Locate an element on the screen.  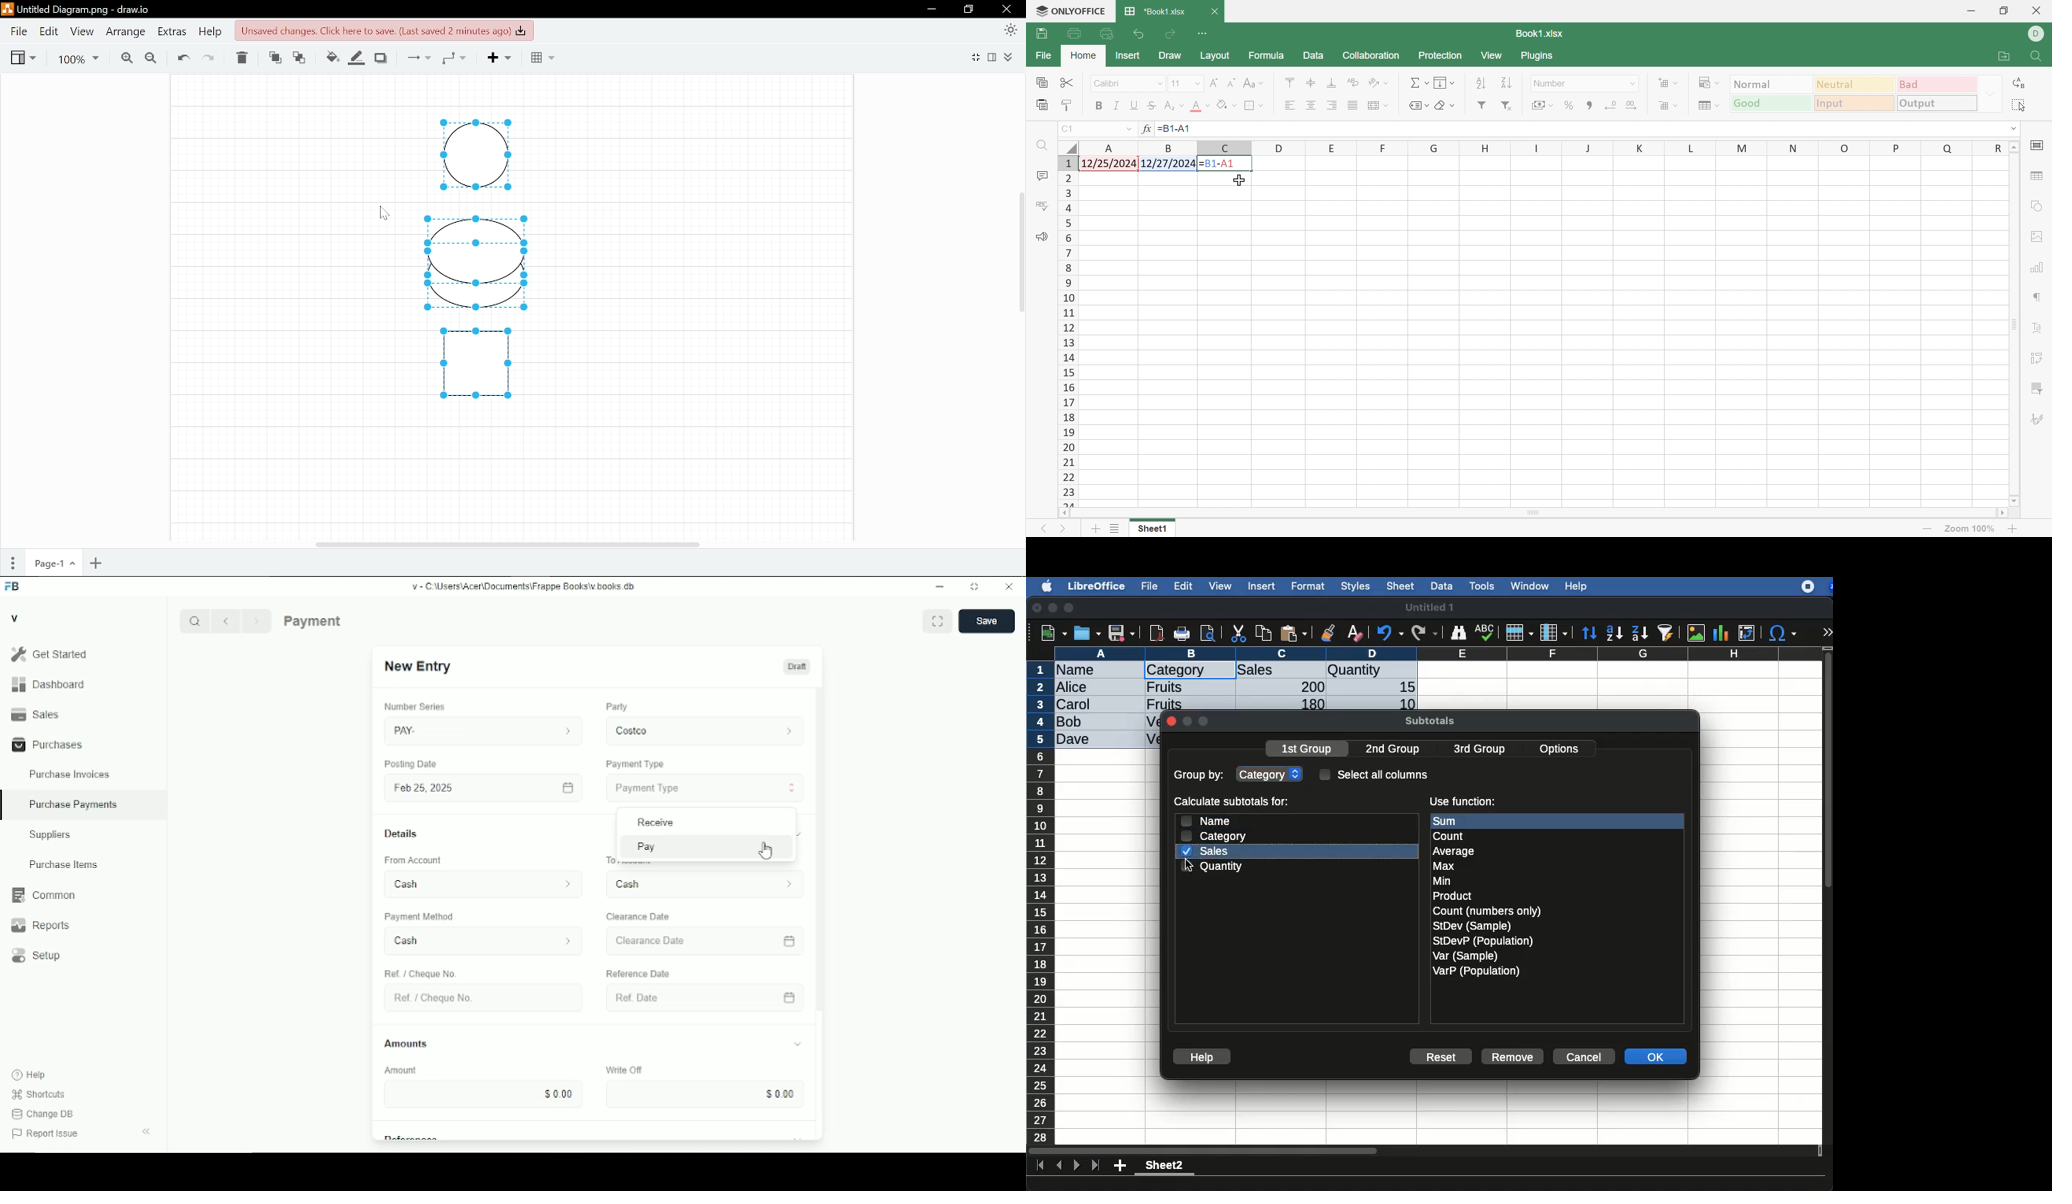
close is located at coordinates (1171, 723).